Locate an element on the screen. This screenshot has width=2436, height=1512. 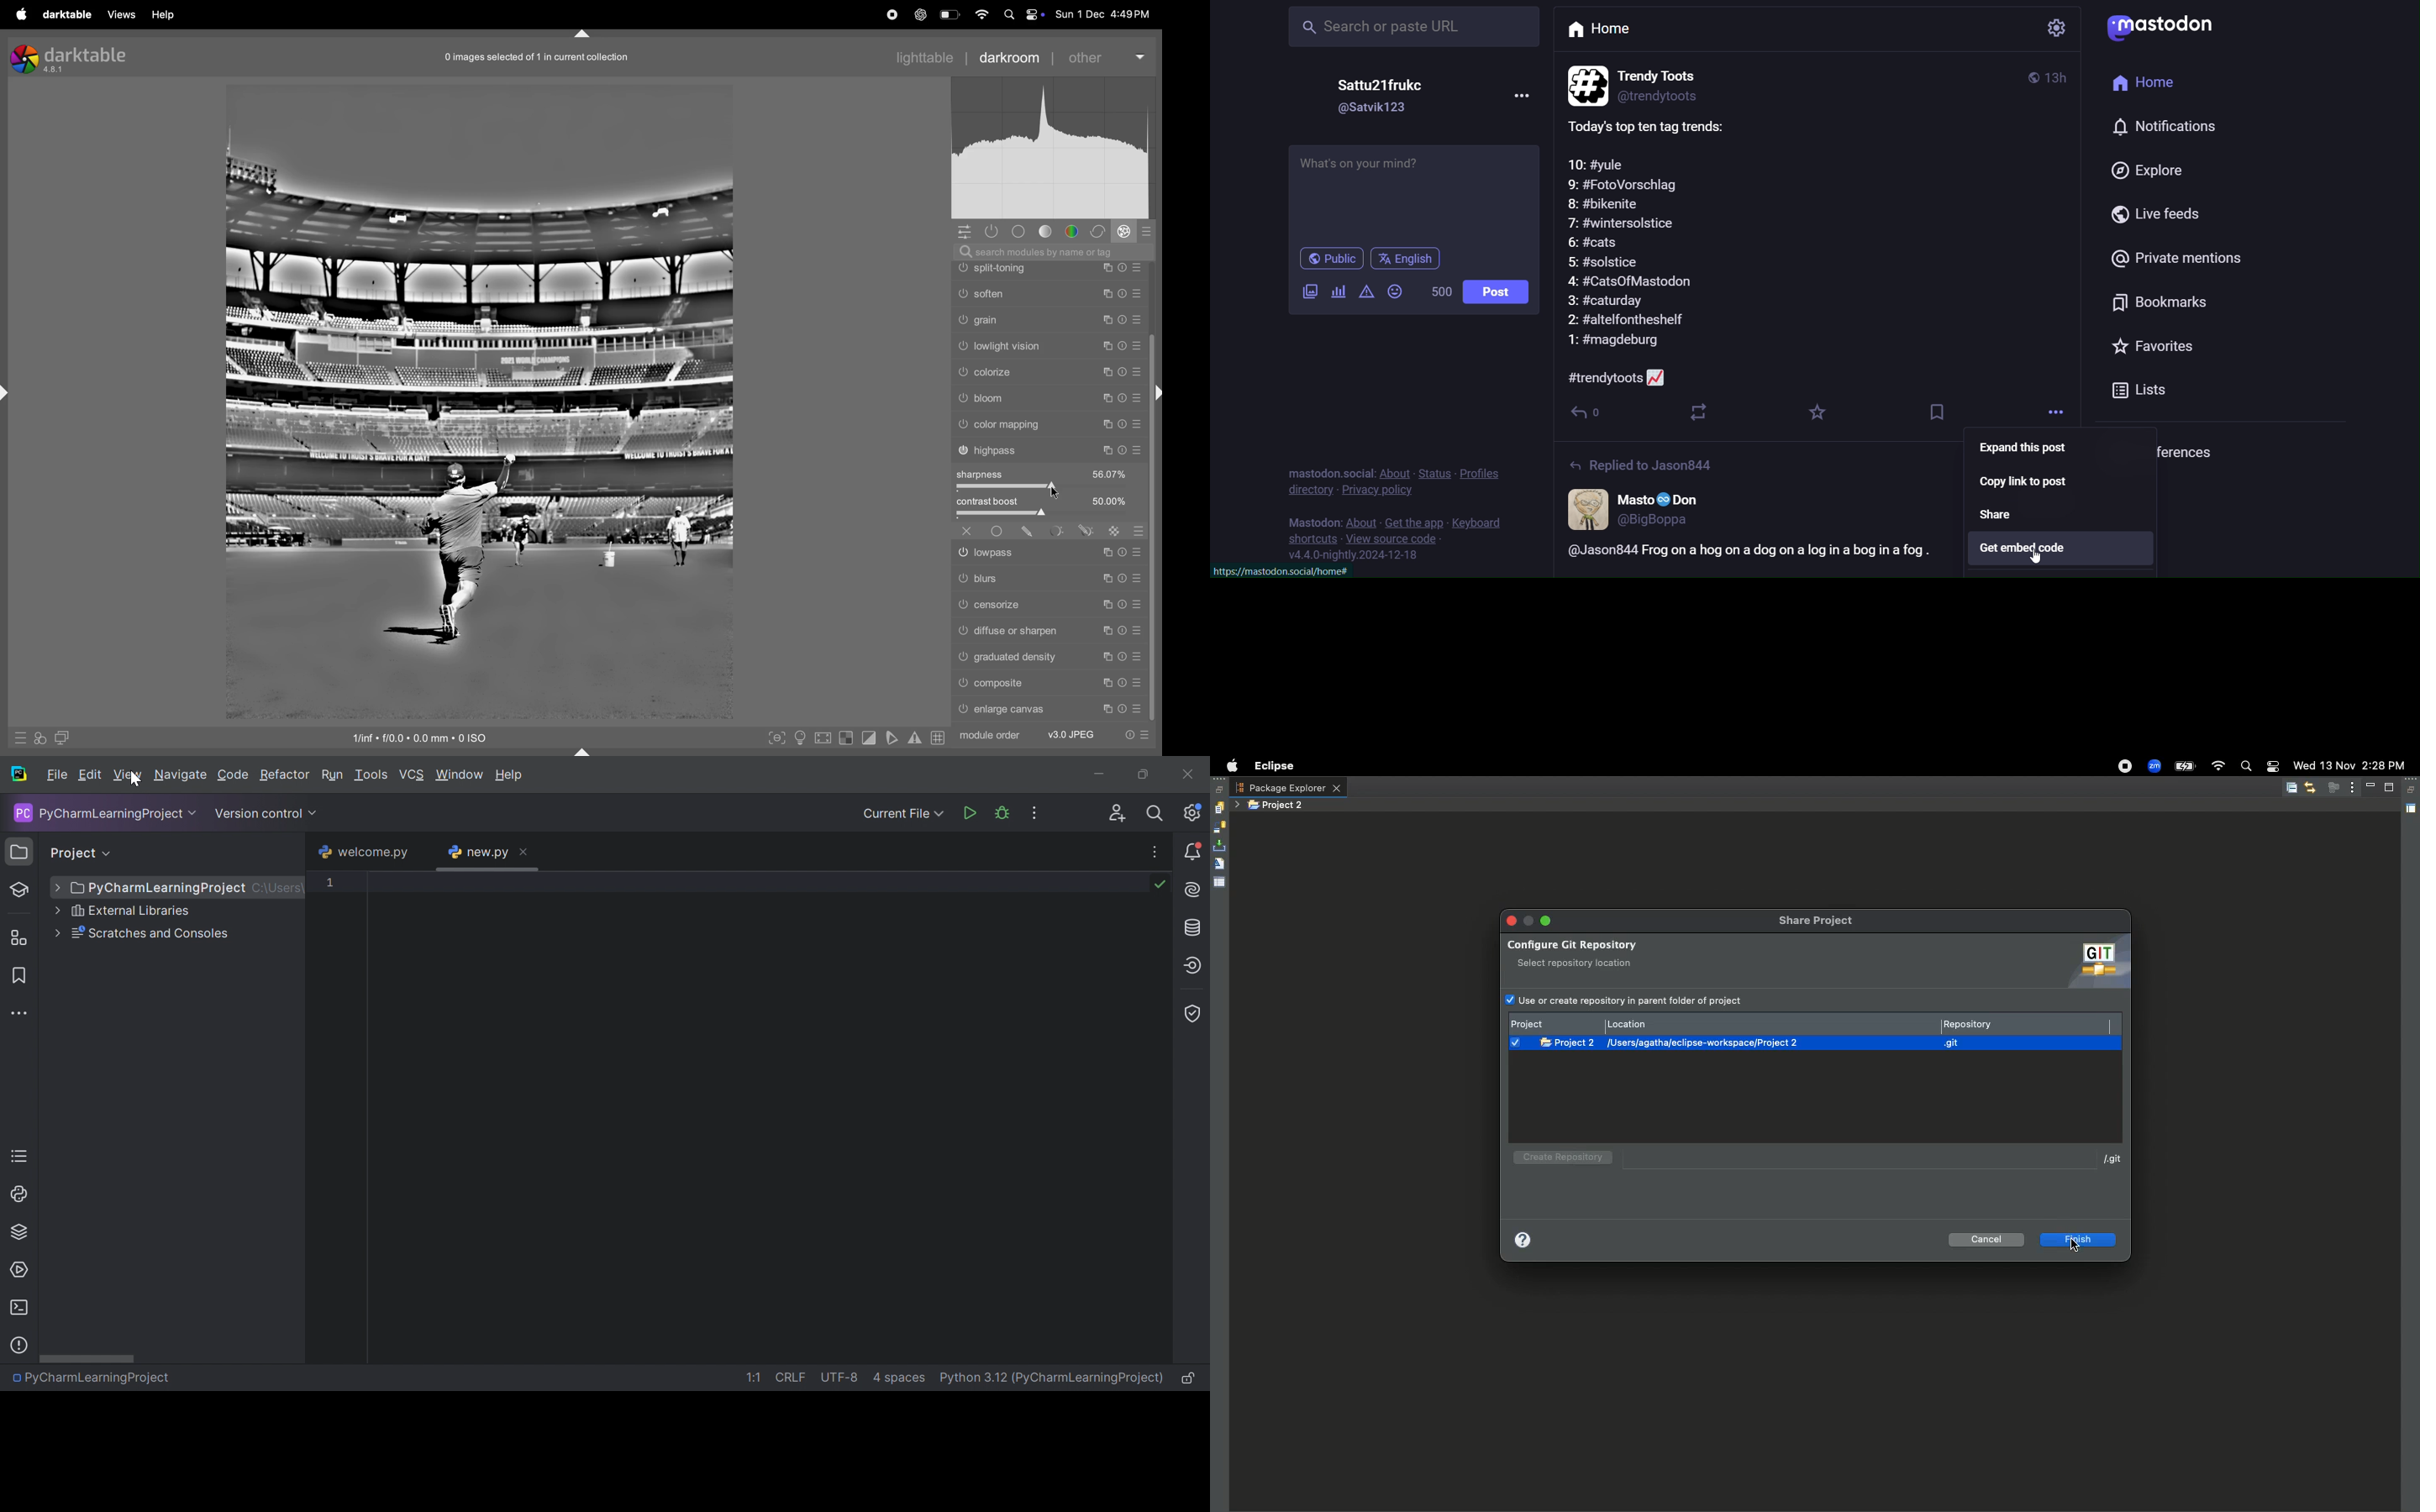
apple menu is located at coordinates (19, 13).